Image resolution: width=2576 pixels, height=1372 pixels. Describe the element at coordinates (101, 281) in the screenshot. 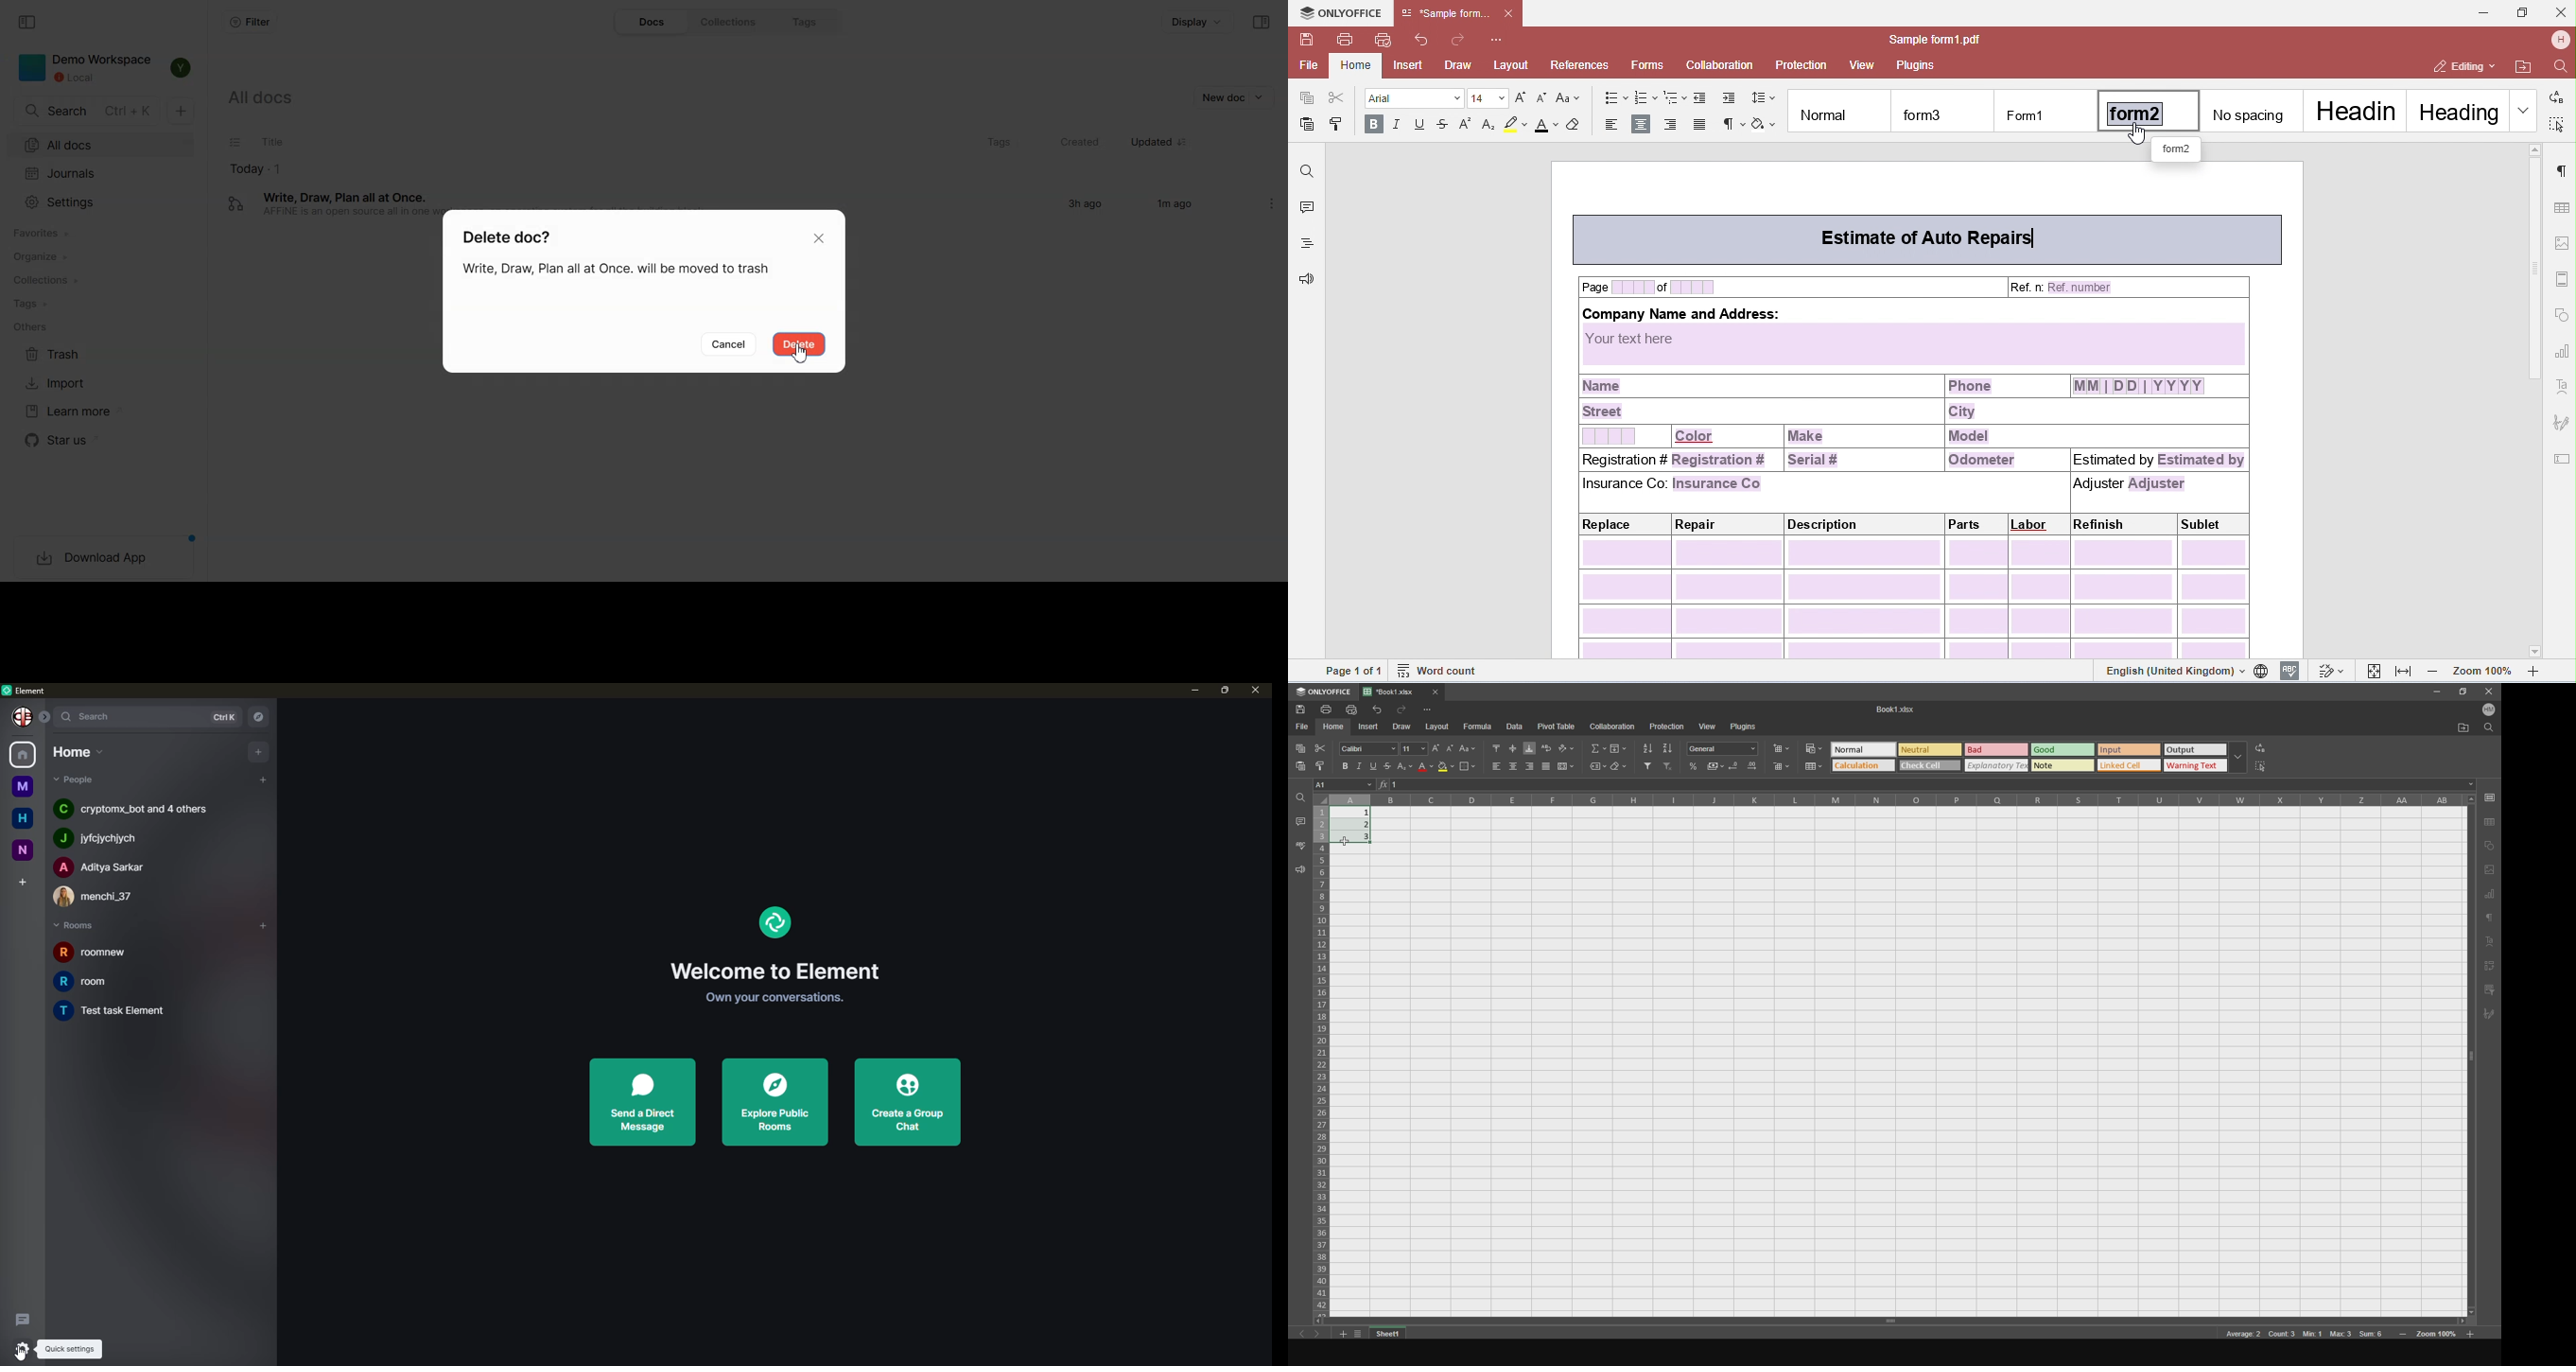

I see `Collections` at that location.